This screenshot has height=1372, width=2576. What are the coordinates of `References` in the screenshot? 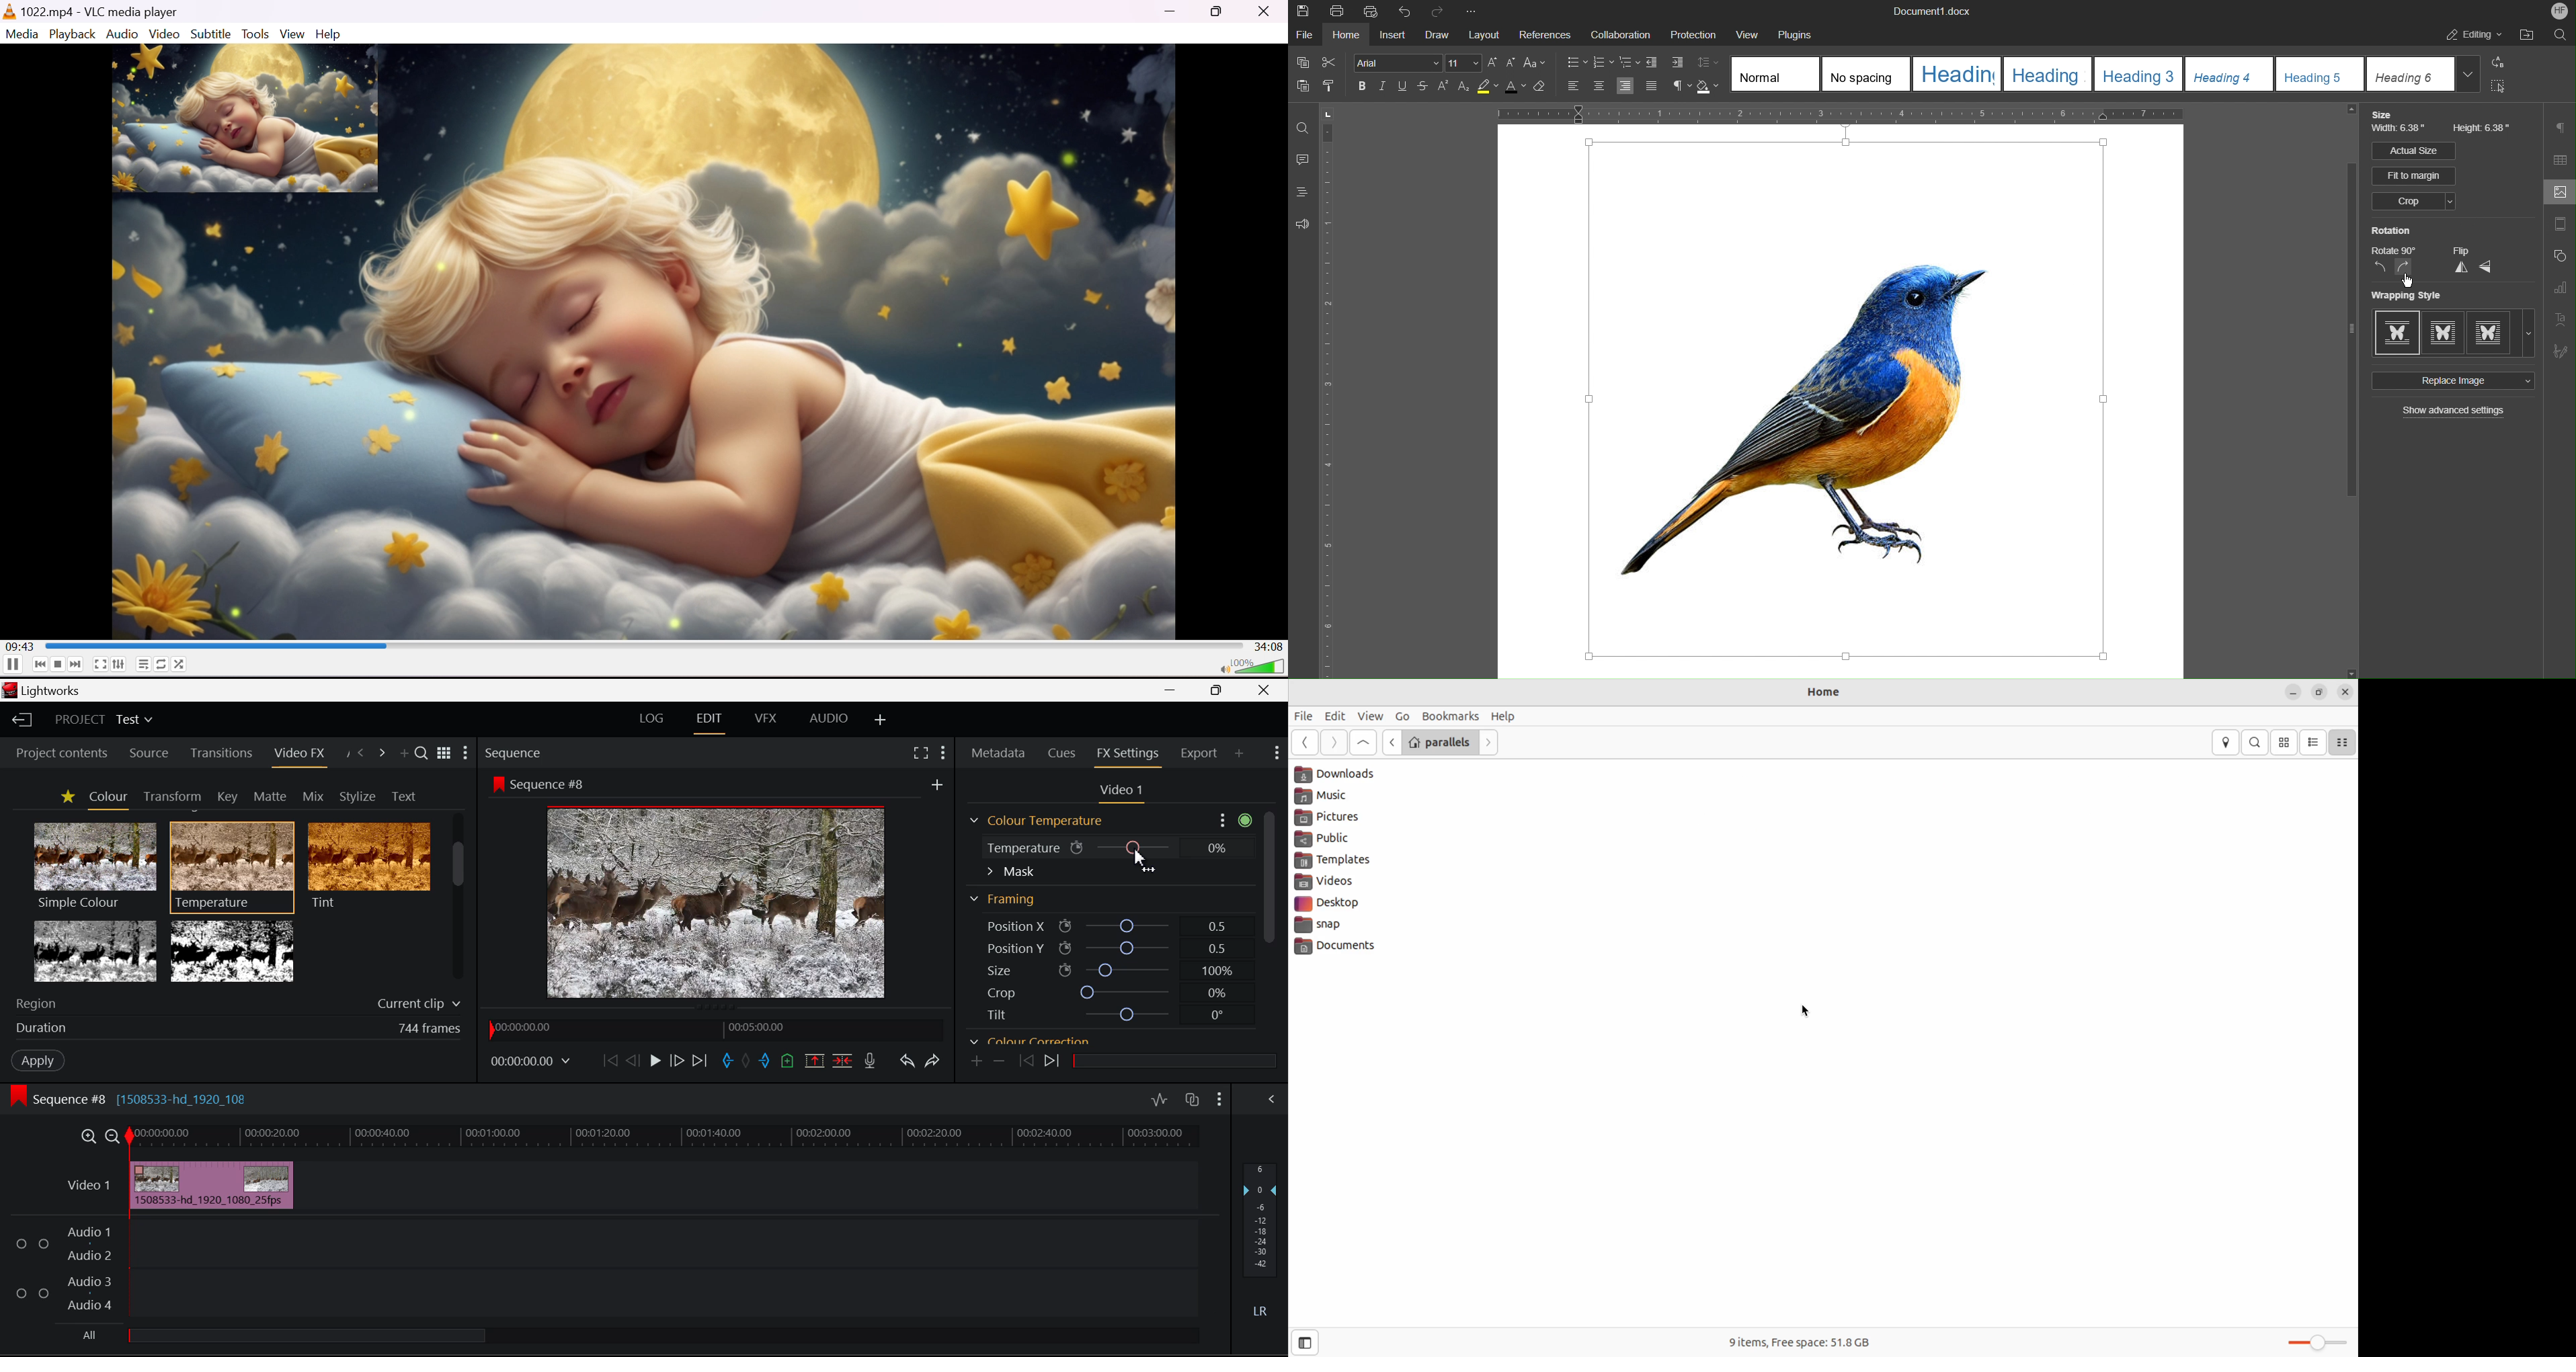 It's located at (1543, 32).